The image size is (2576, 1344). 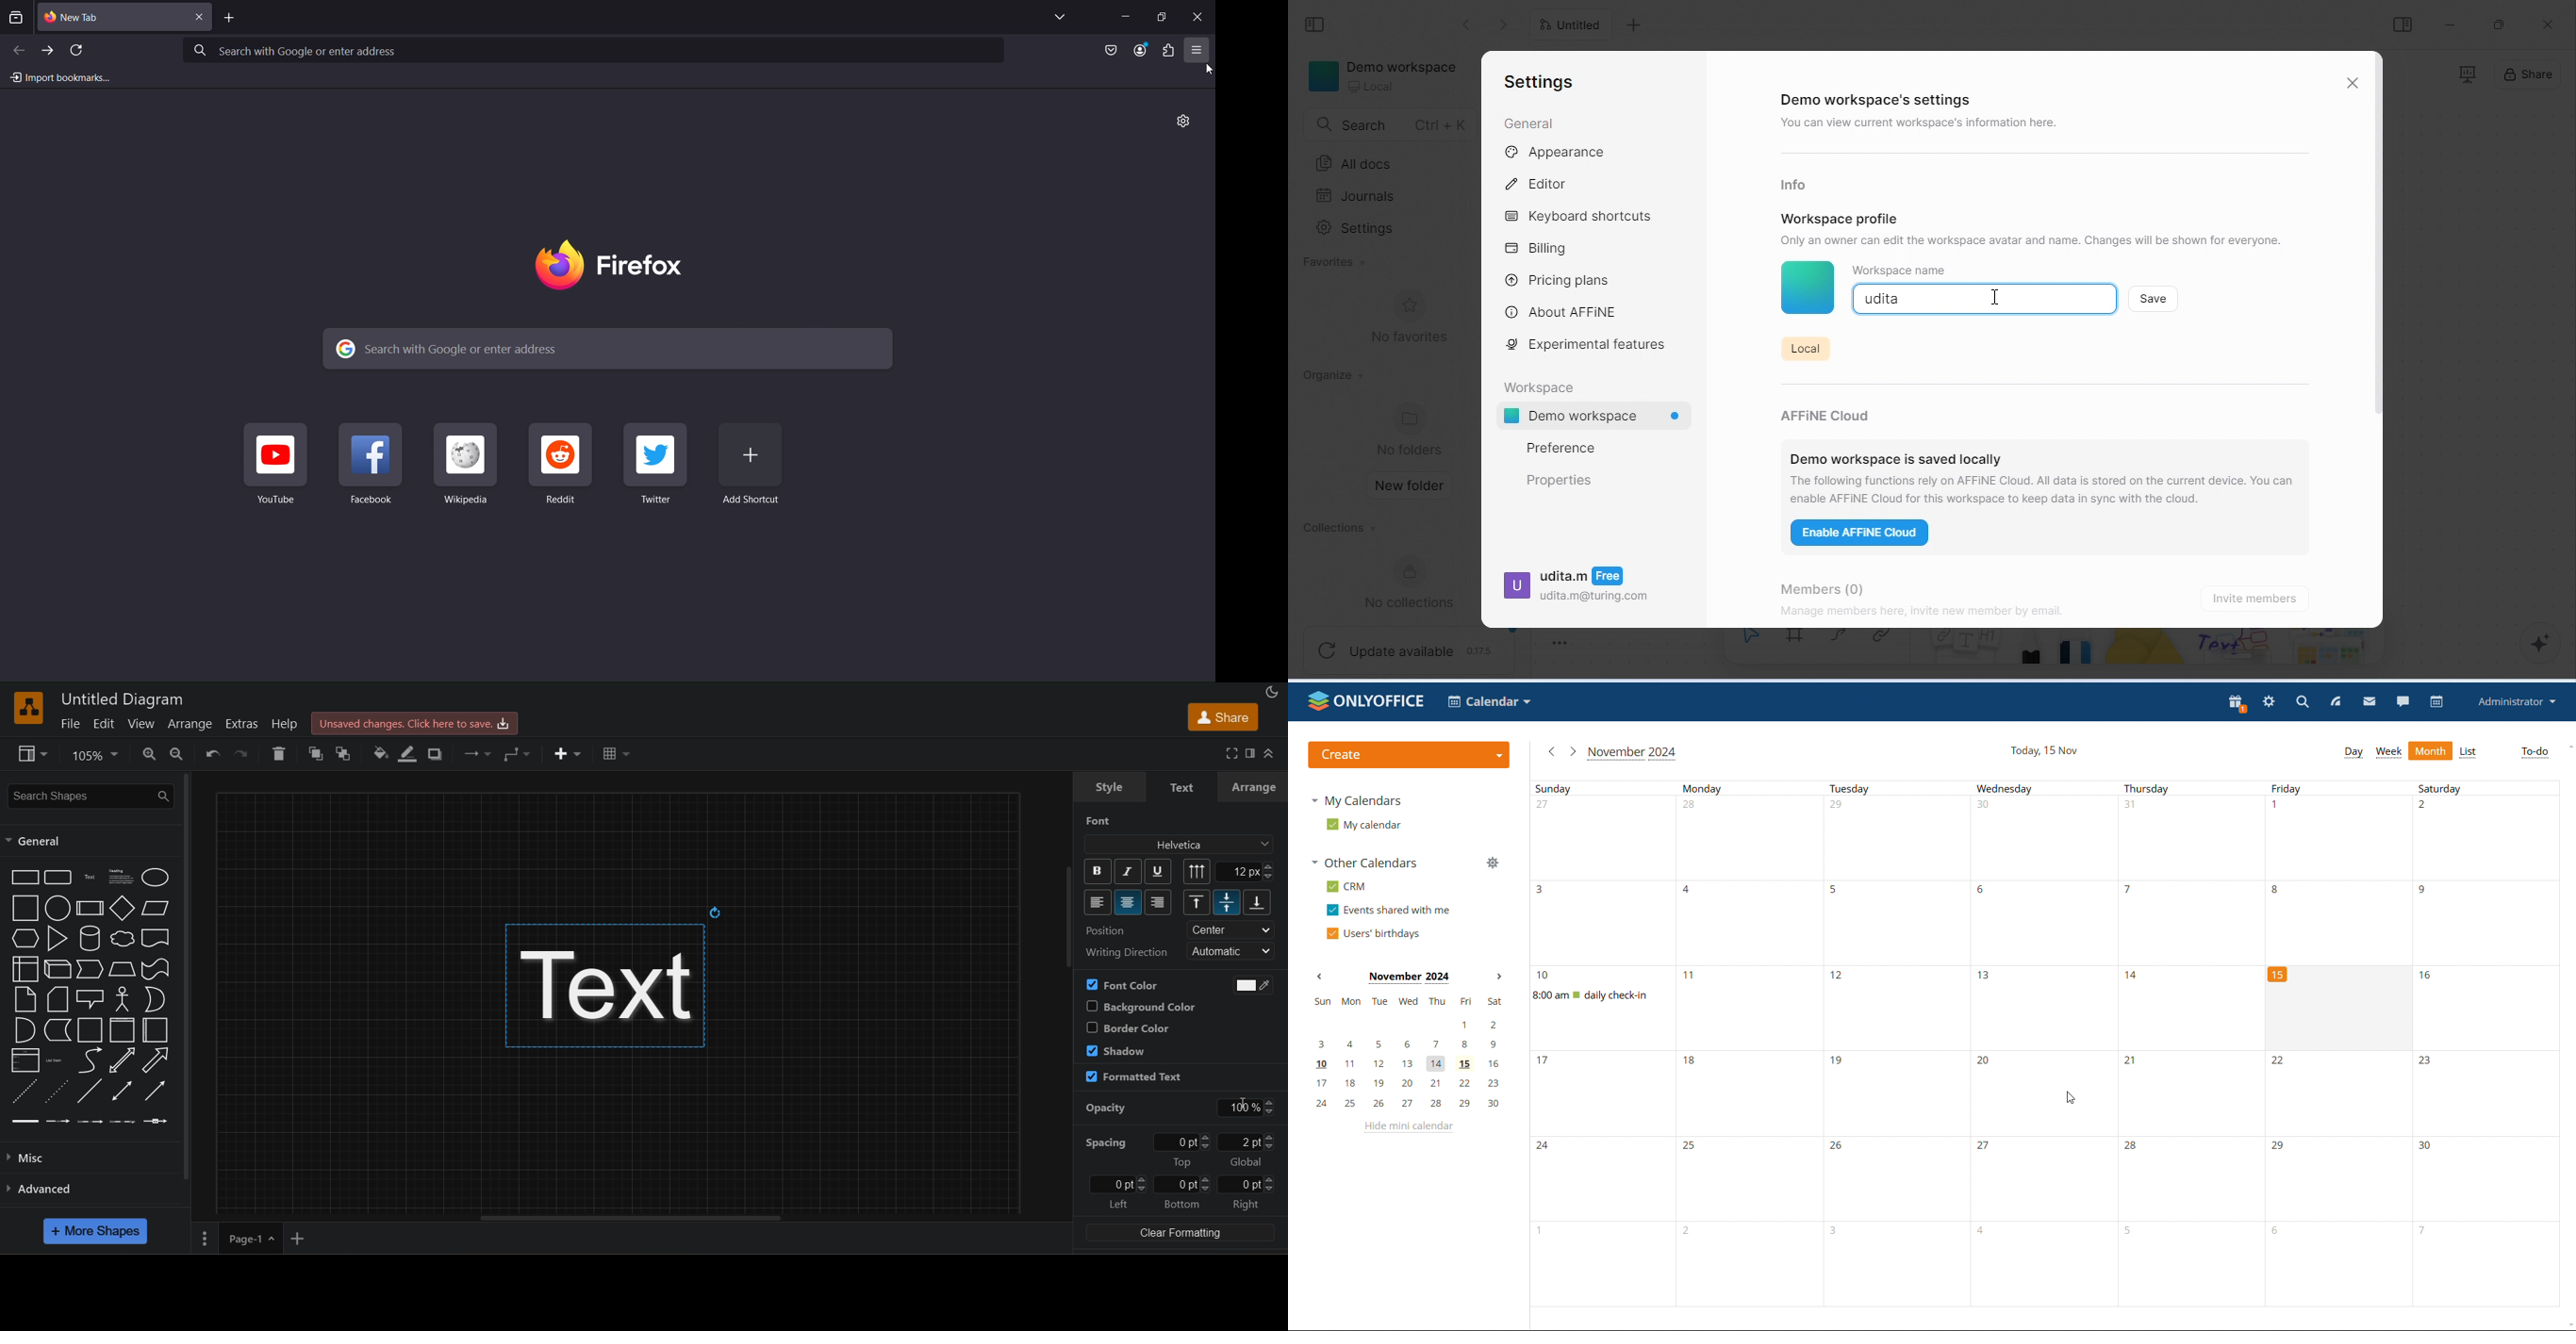 What do you see at coordinates (1996, 296) in the screenshot?
I see `cursor` at bounding box center [1996, 296].